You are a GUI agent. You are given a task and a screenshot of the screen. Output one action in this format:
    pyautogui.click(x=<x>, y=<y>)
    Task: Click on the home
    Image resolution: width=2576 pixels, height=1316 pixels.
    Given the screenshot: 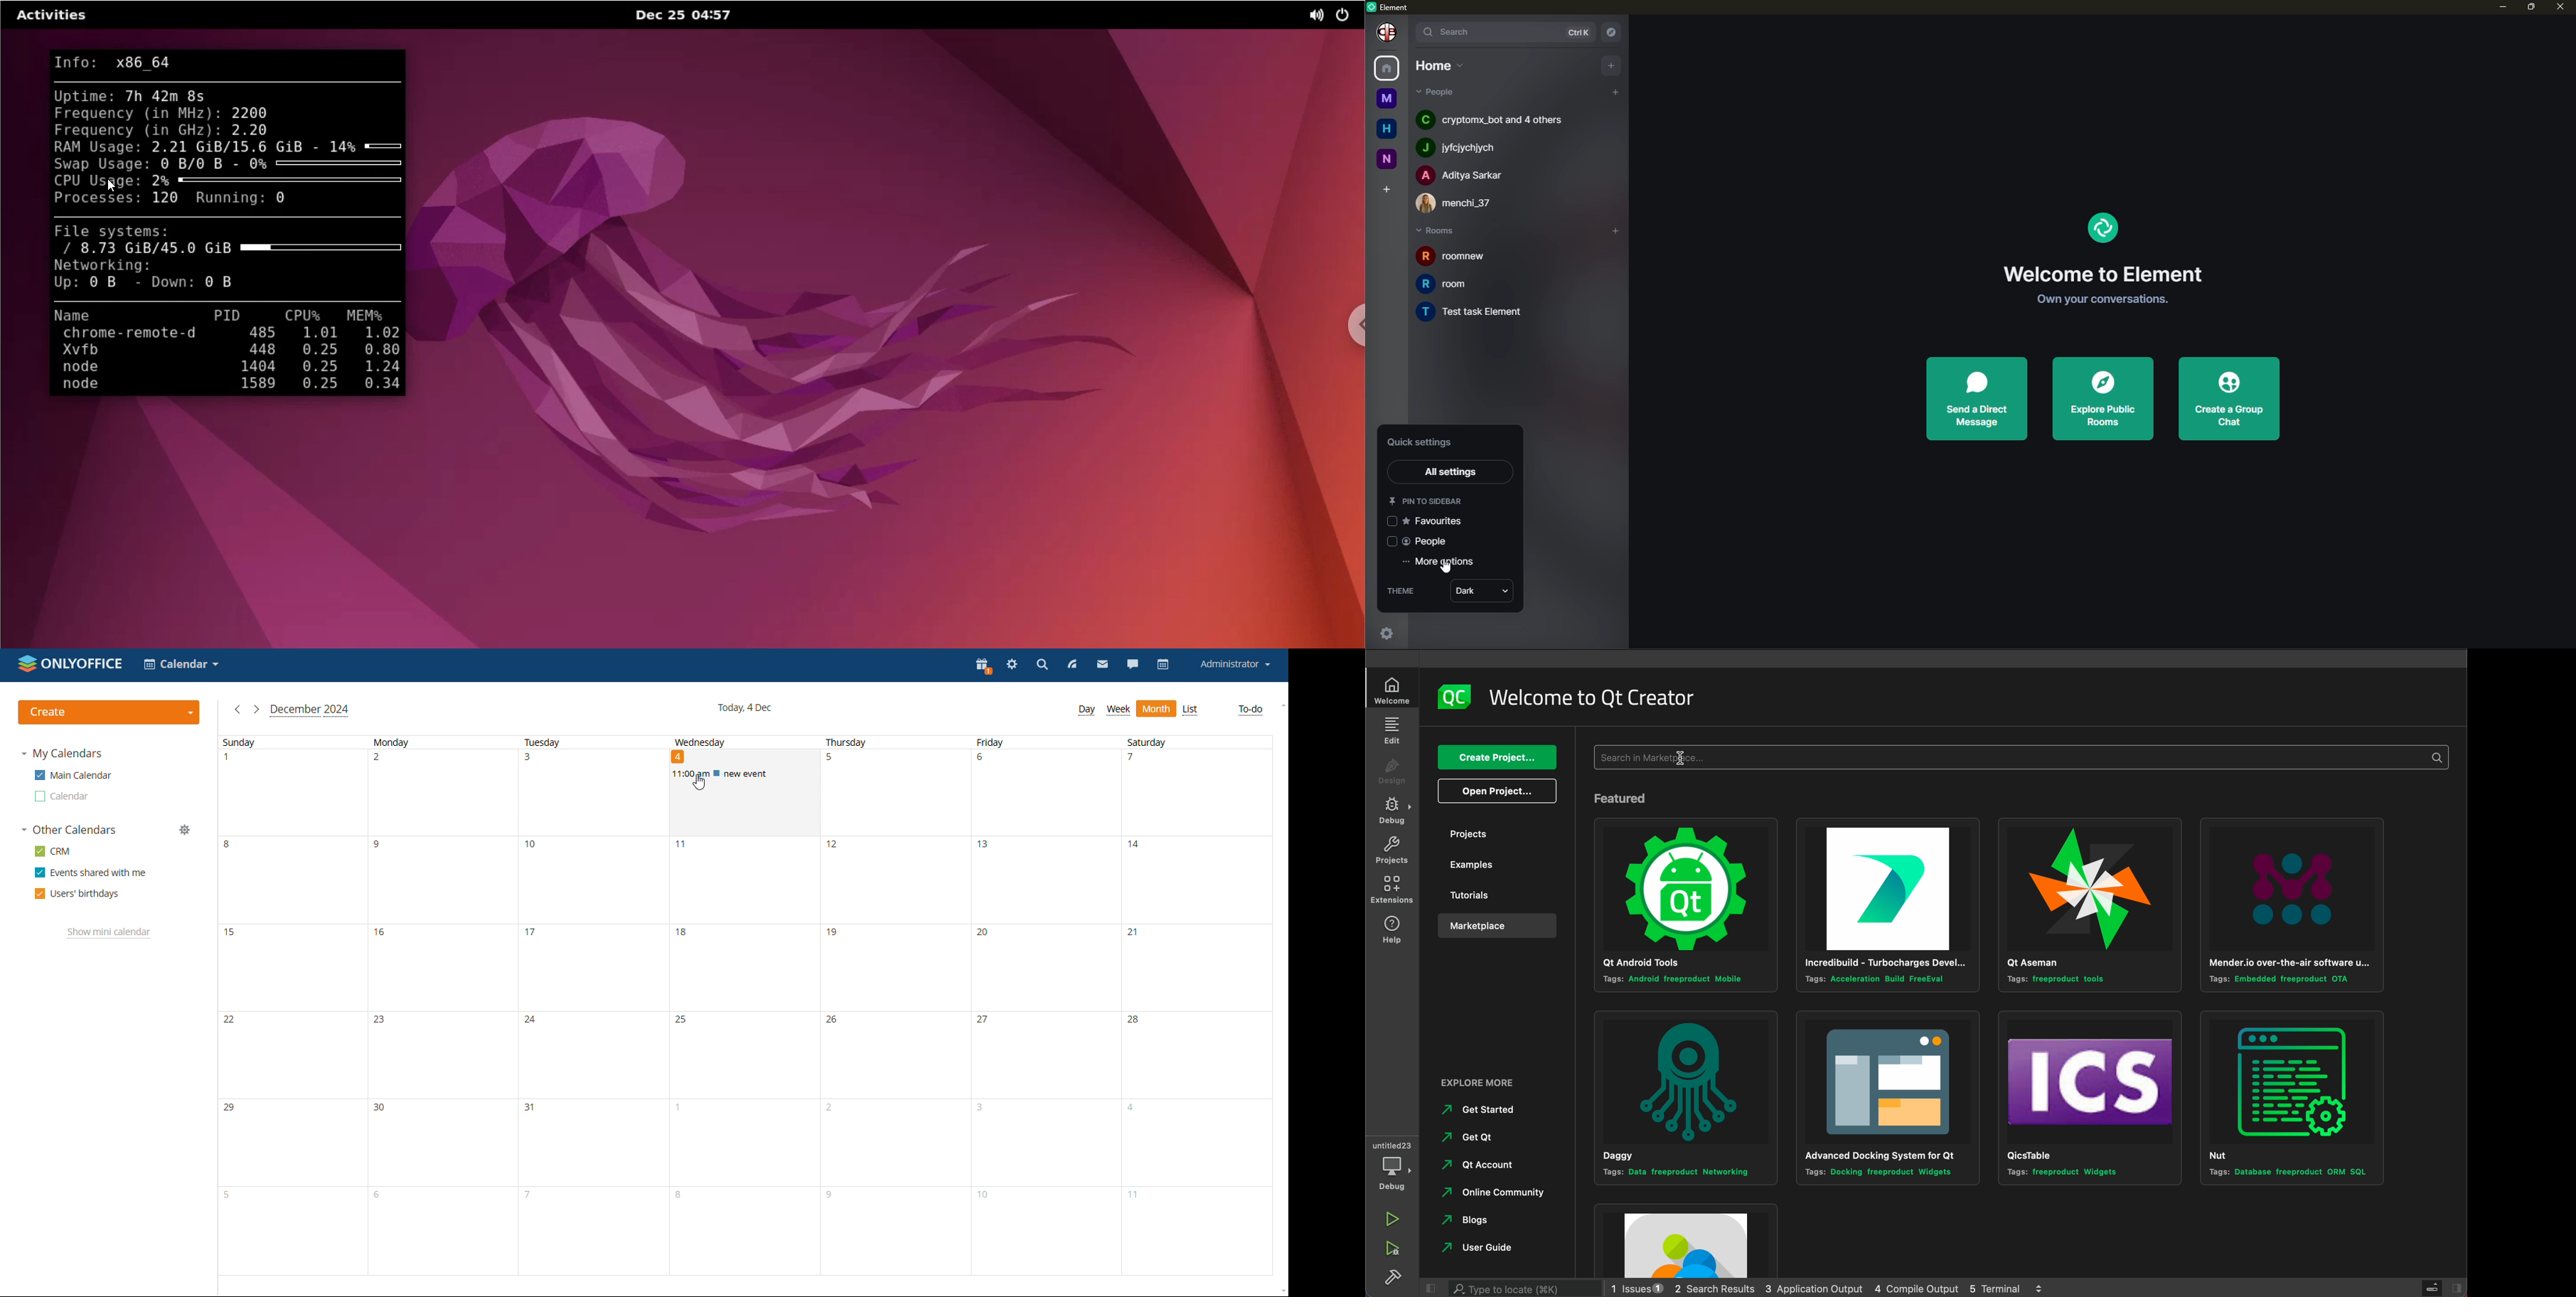 What is the action you would take?
    pyautogui.click(x=1384, y=126)
    